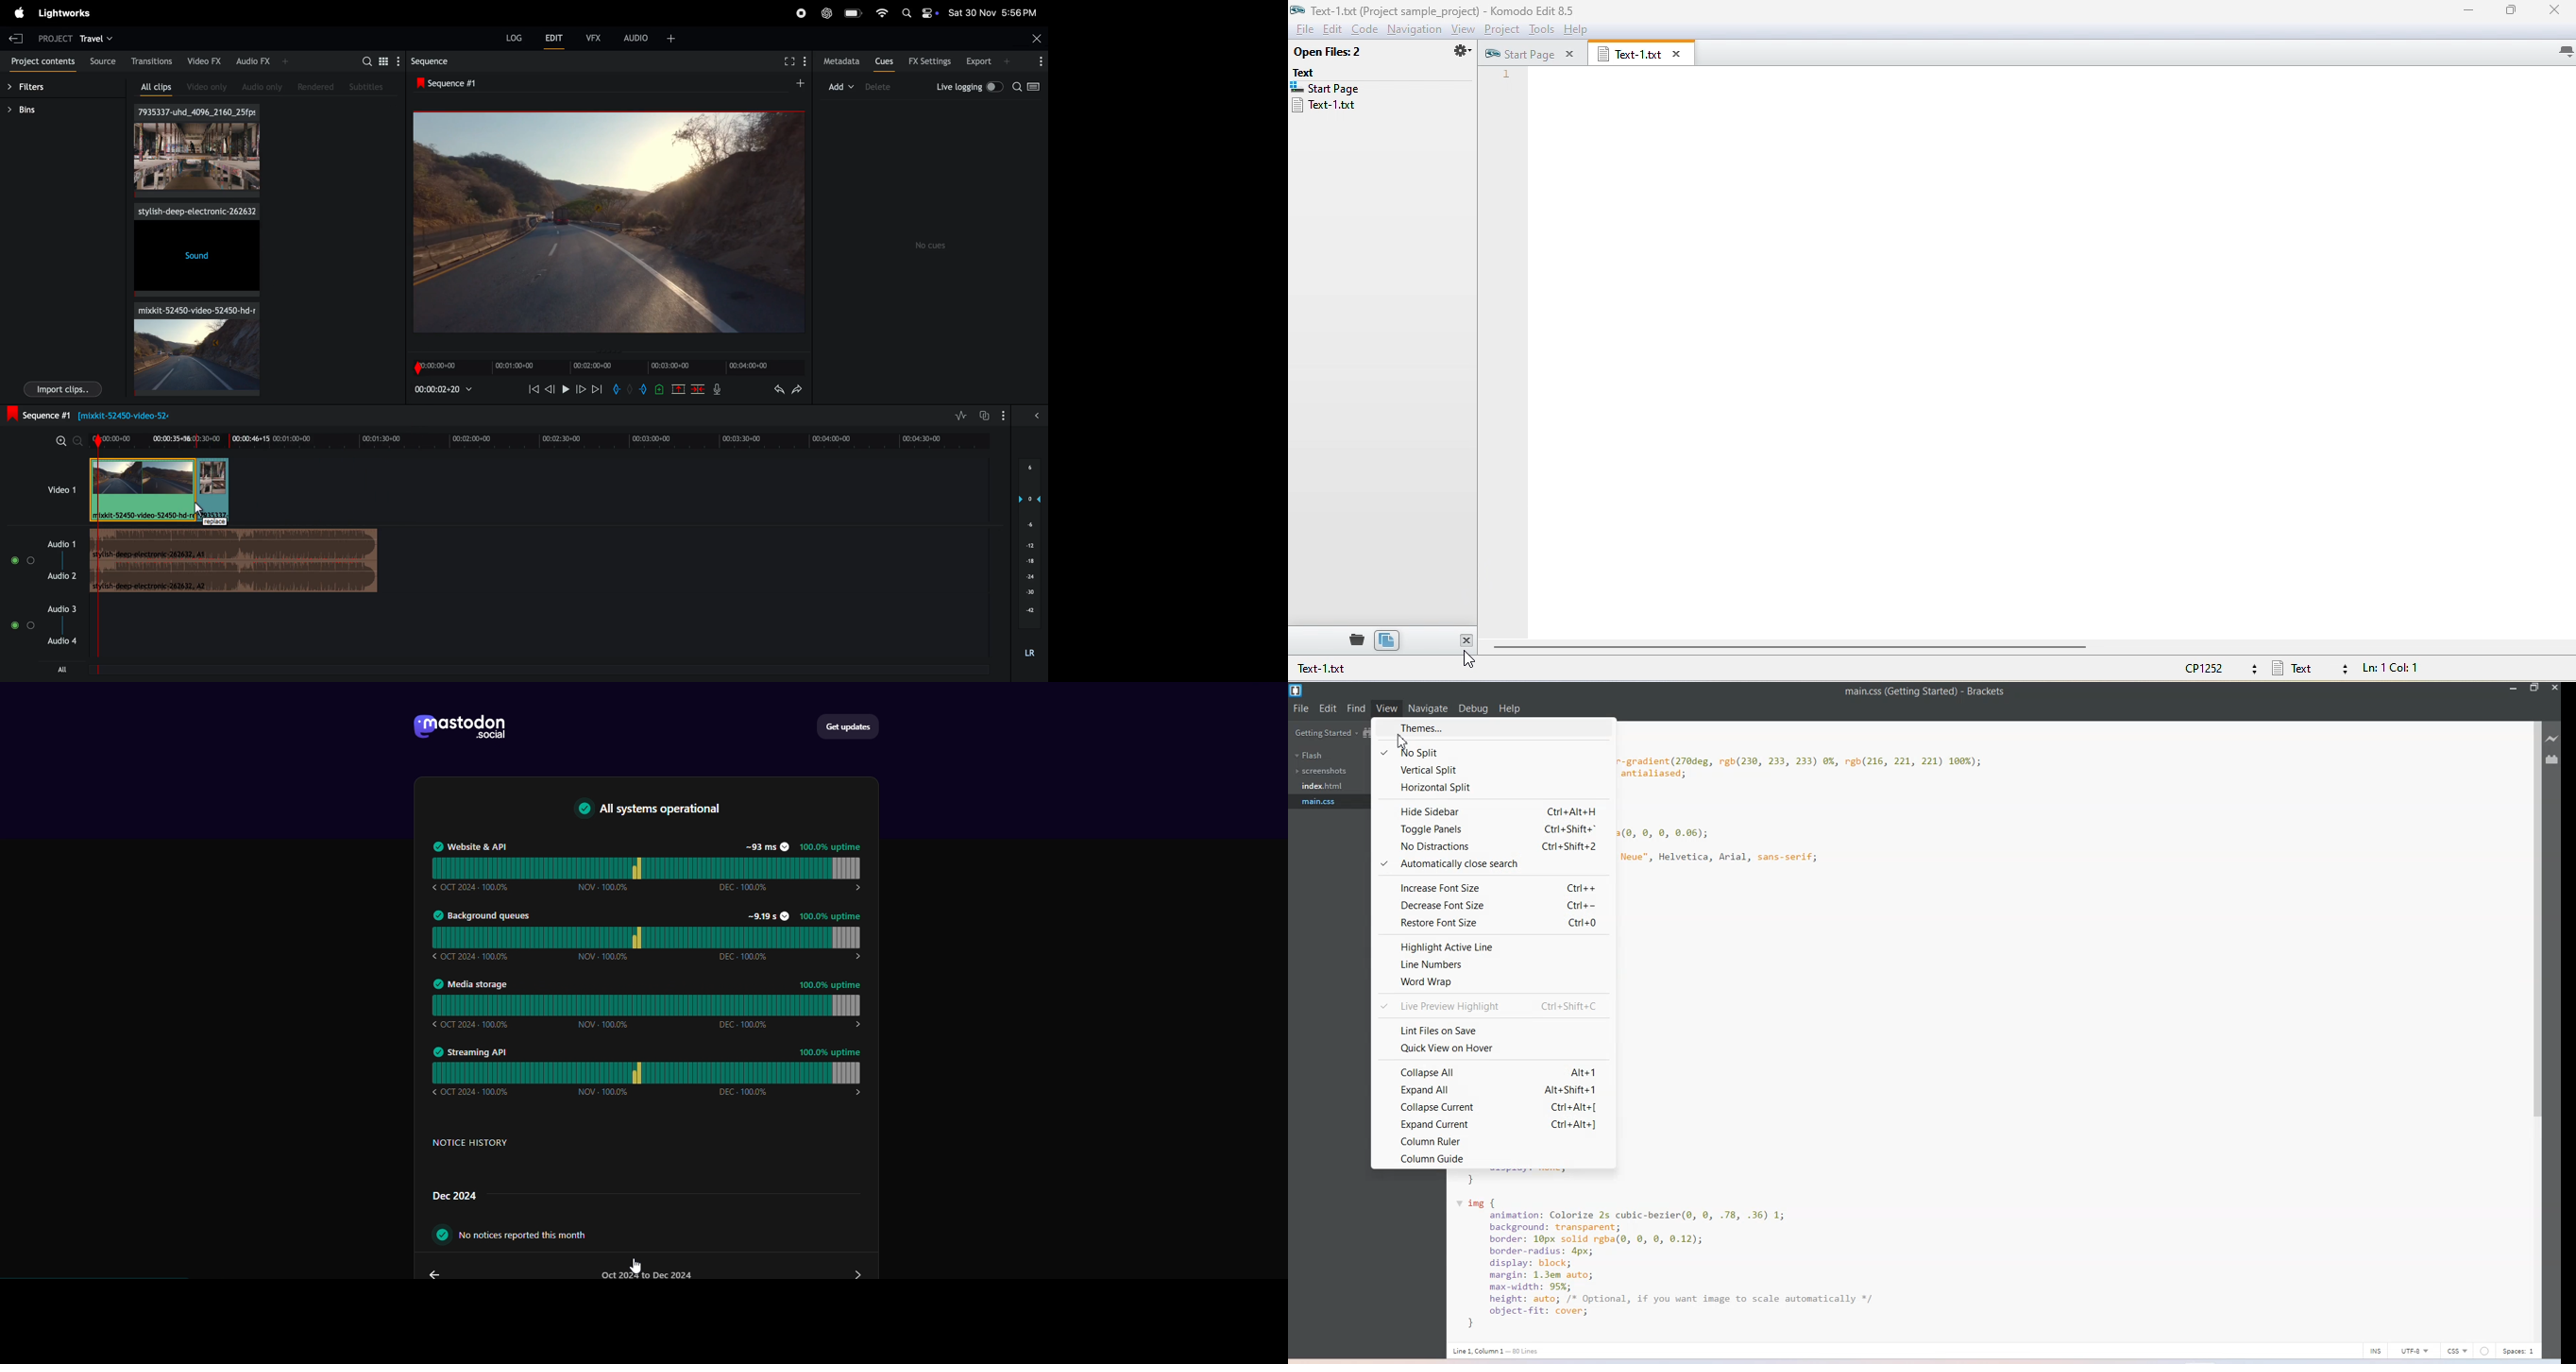 This screenshot has width=2576, height=1372. What do you see at coordinates (608, 222) in the screenshot?
I see `output frame` at bounding box center [608, 222].